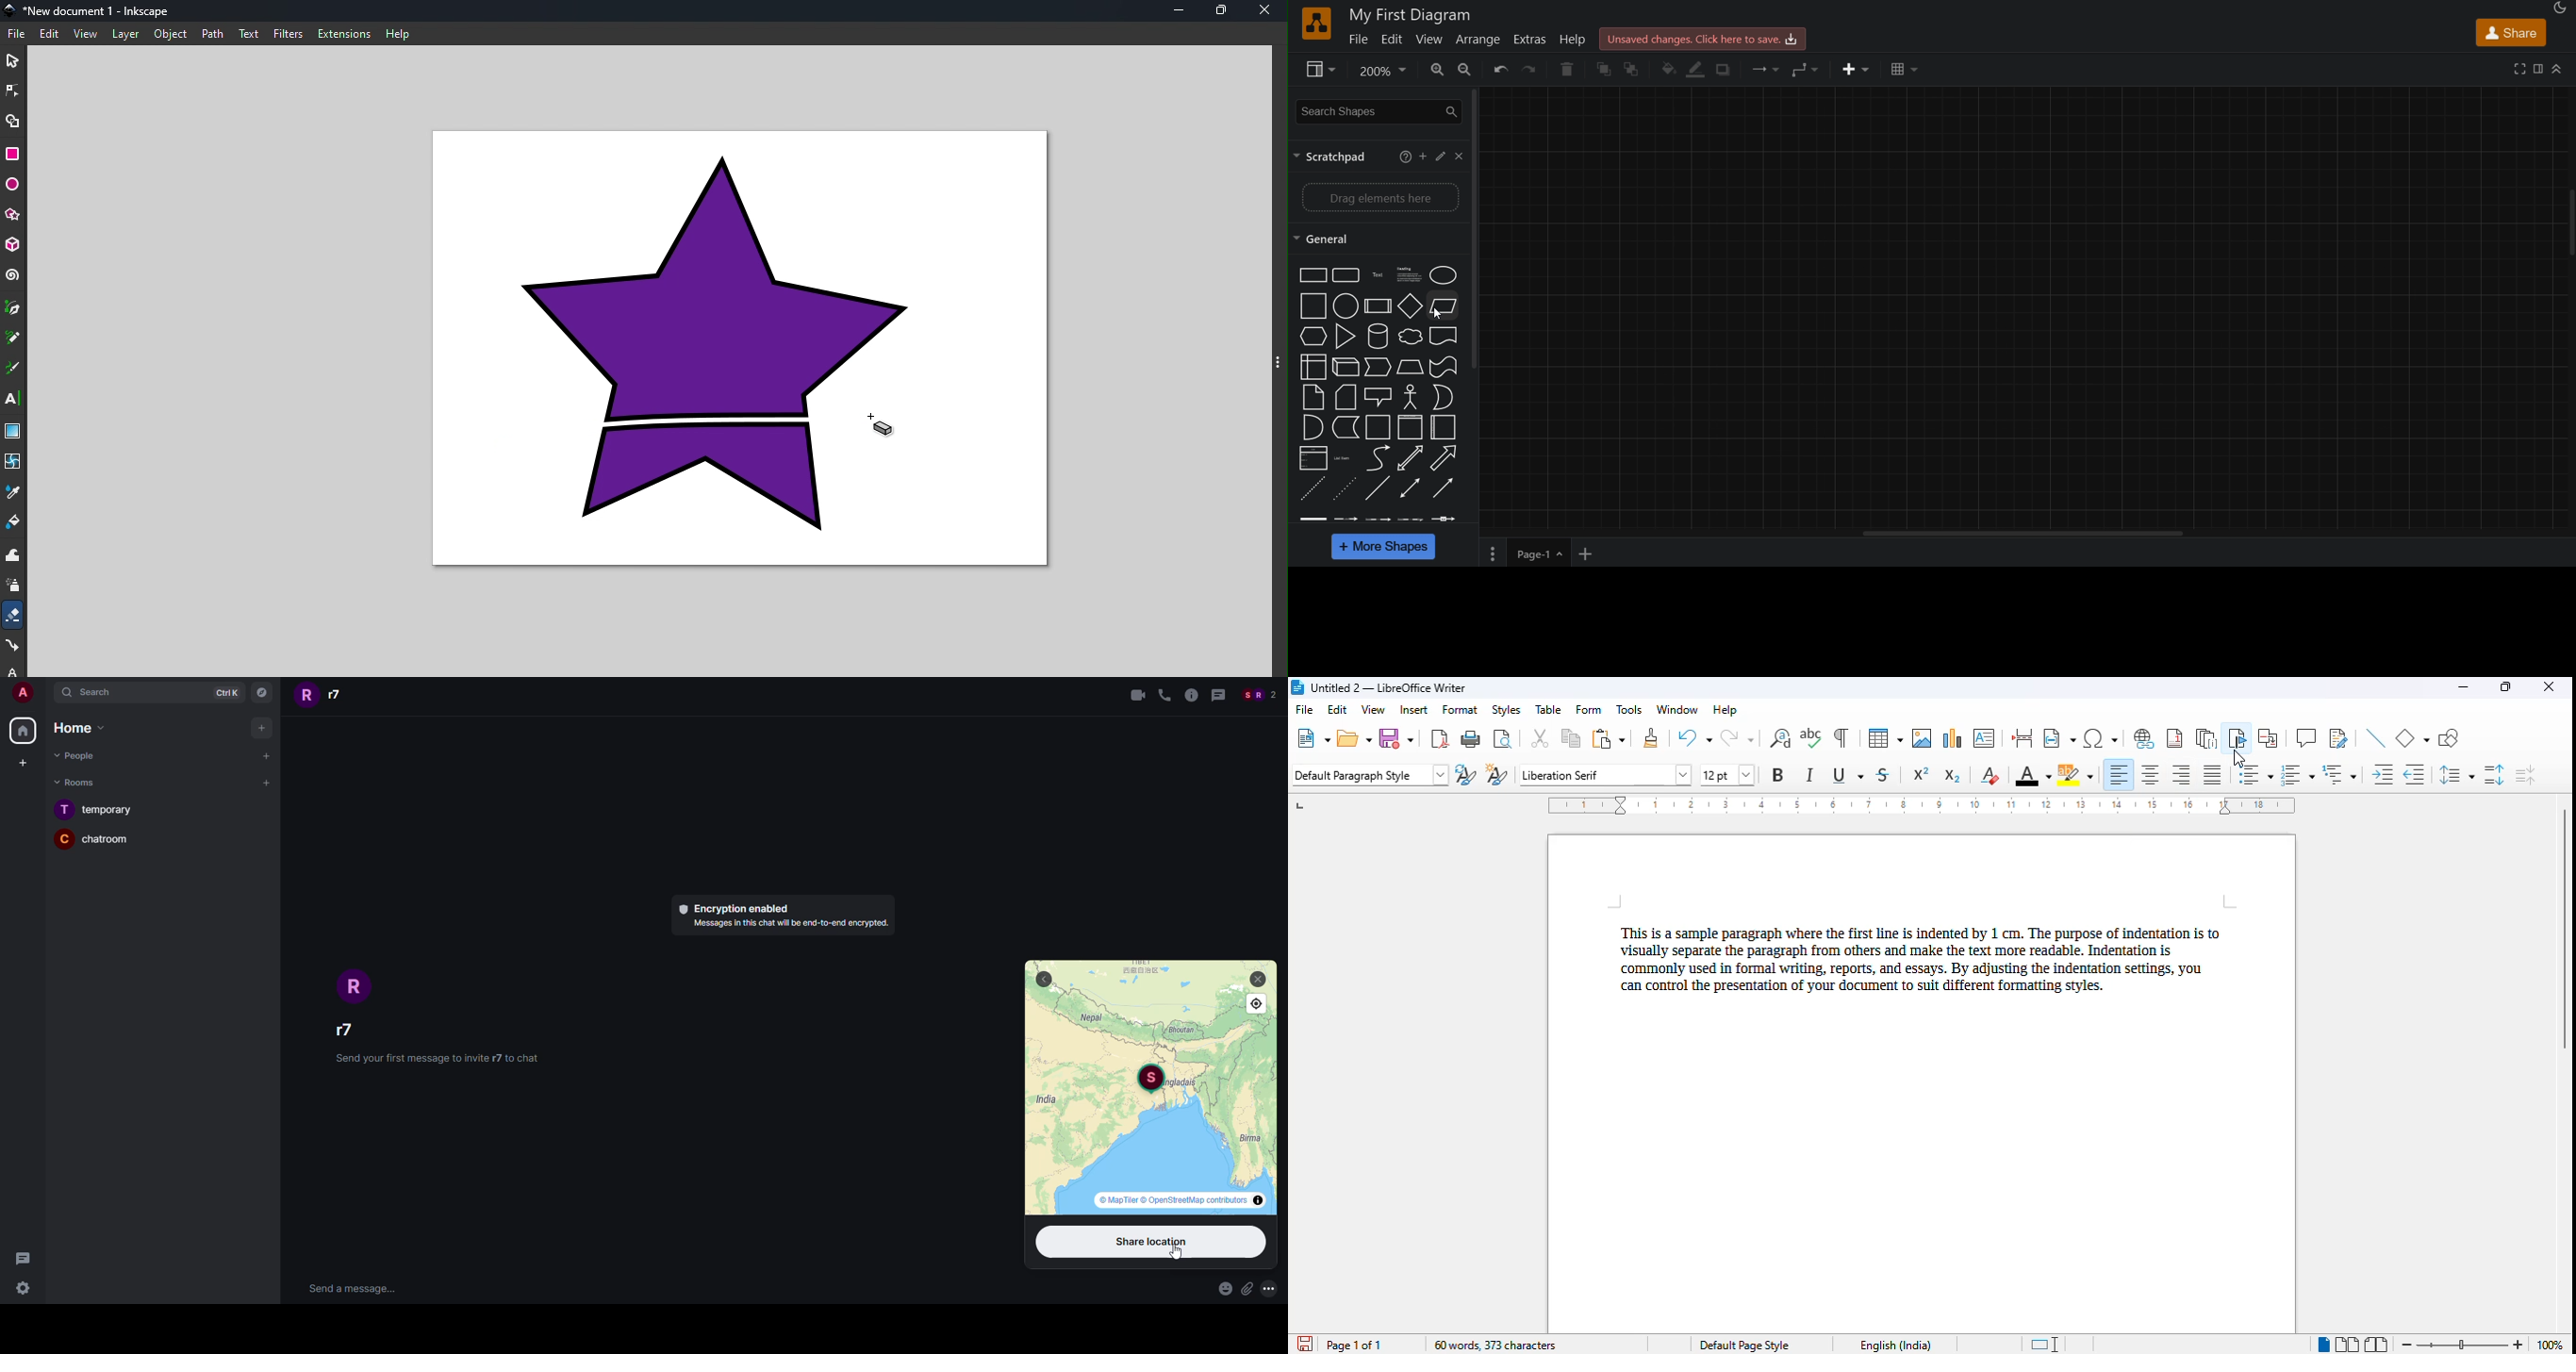  I want to click on table, so click(1902, 70).